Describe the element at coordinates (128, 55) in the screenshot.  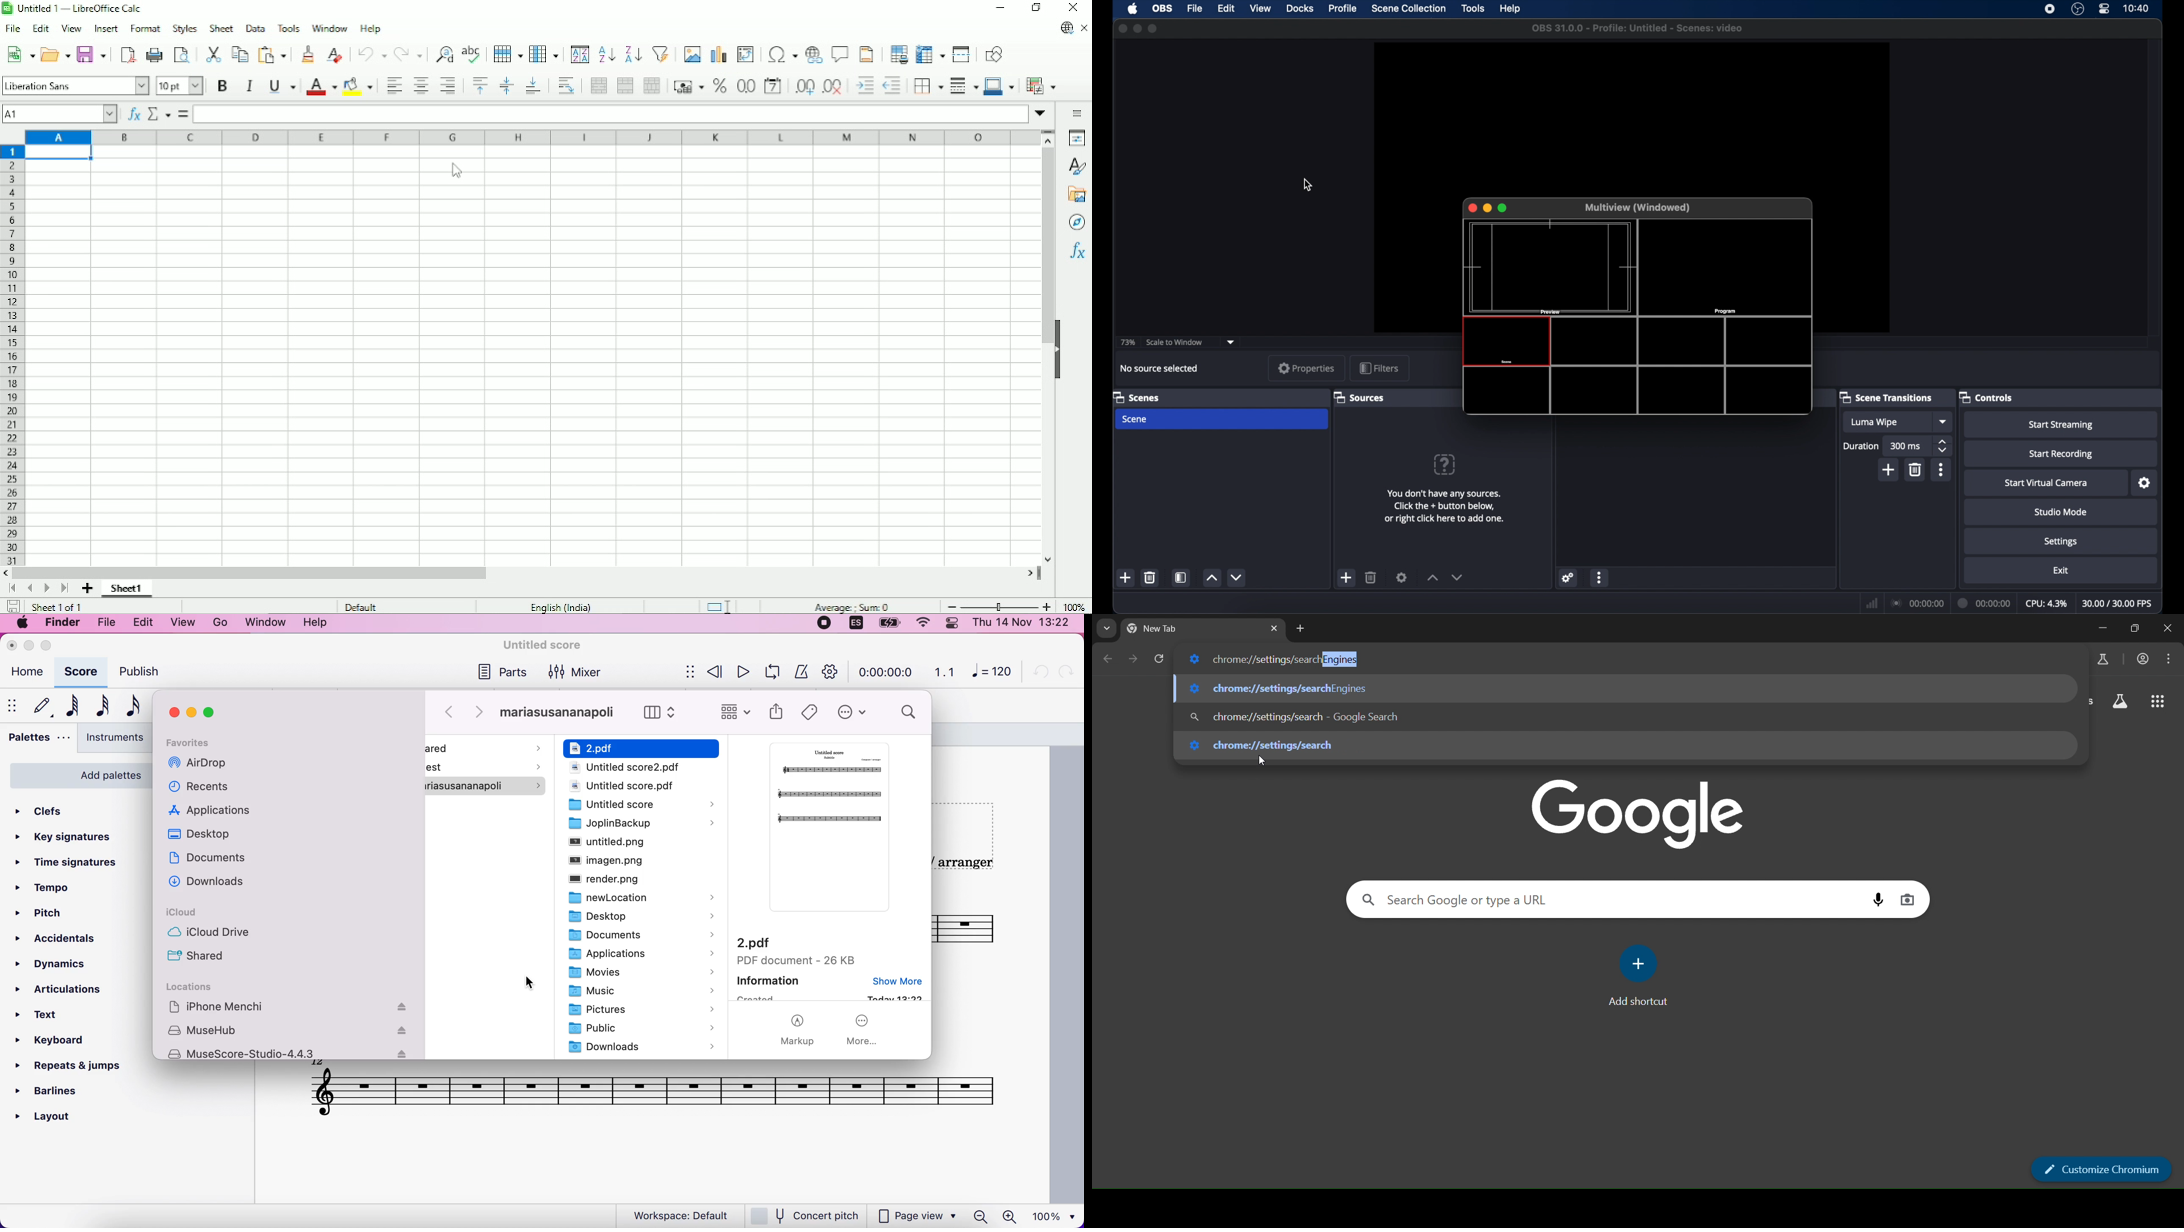
I see `Export directly as PDF` at that location.